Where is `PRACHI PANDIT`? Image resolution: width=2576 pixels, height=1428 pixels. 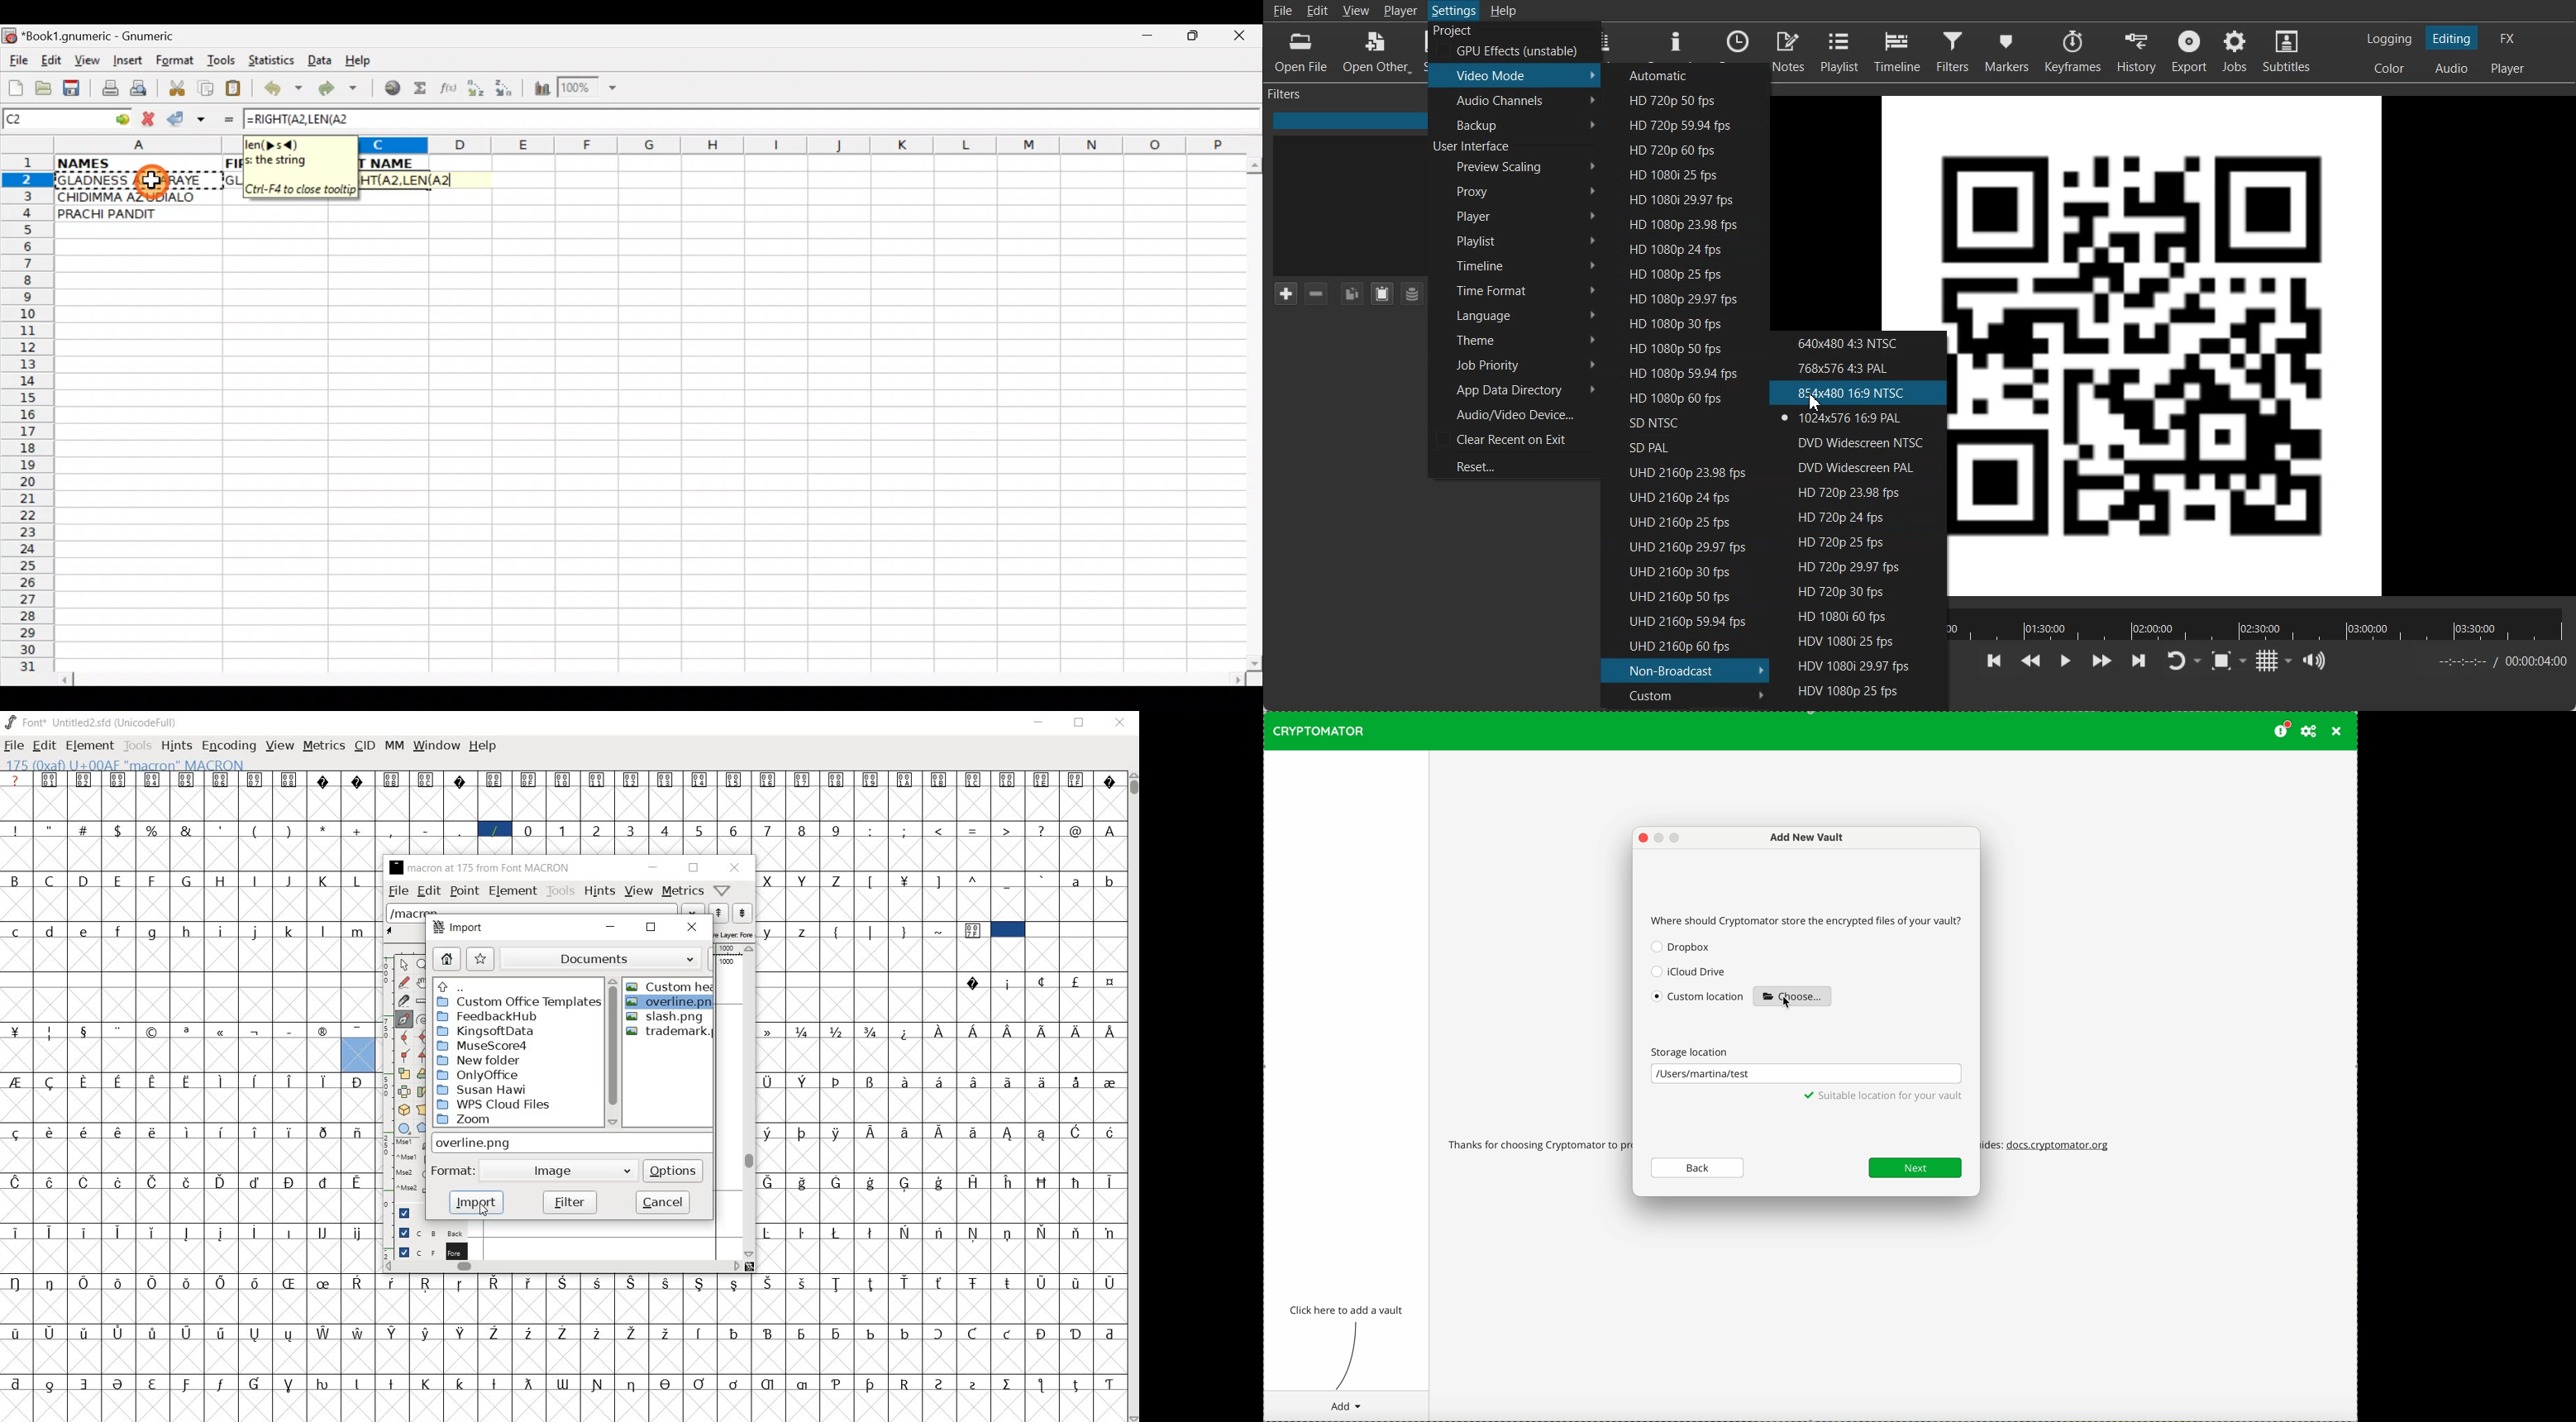 PRACHI PANDIT is located at coordinates (130, 214).